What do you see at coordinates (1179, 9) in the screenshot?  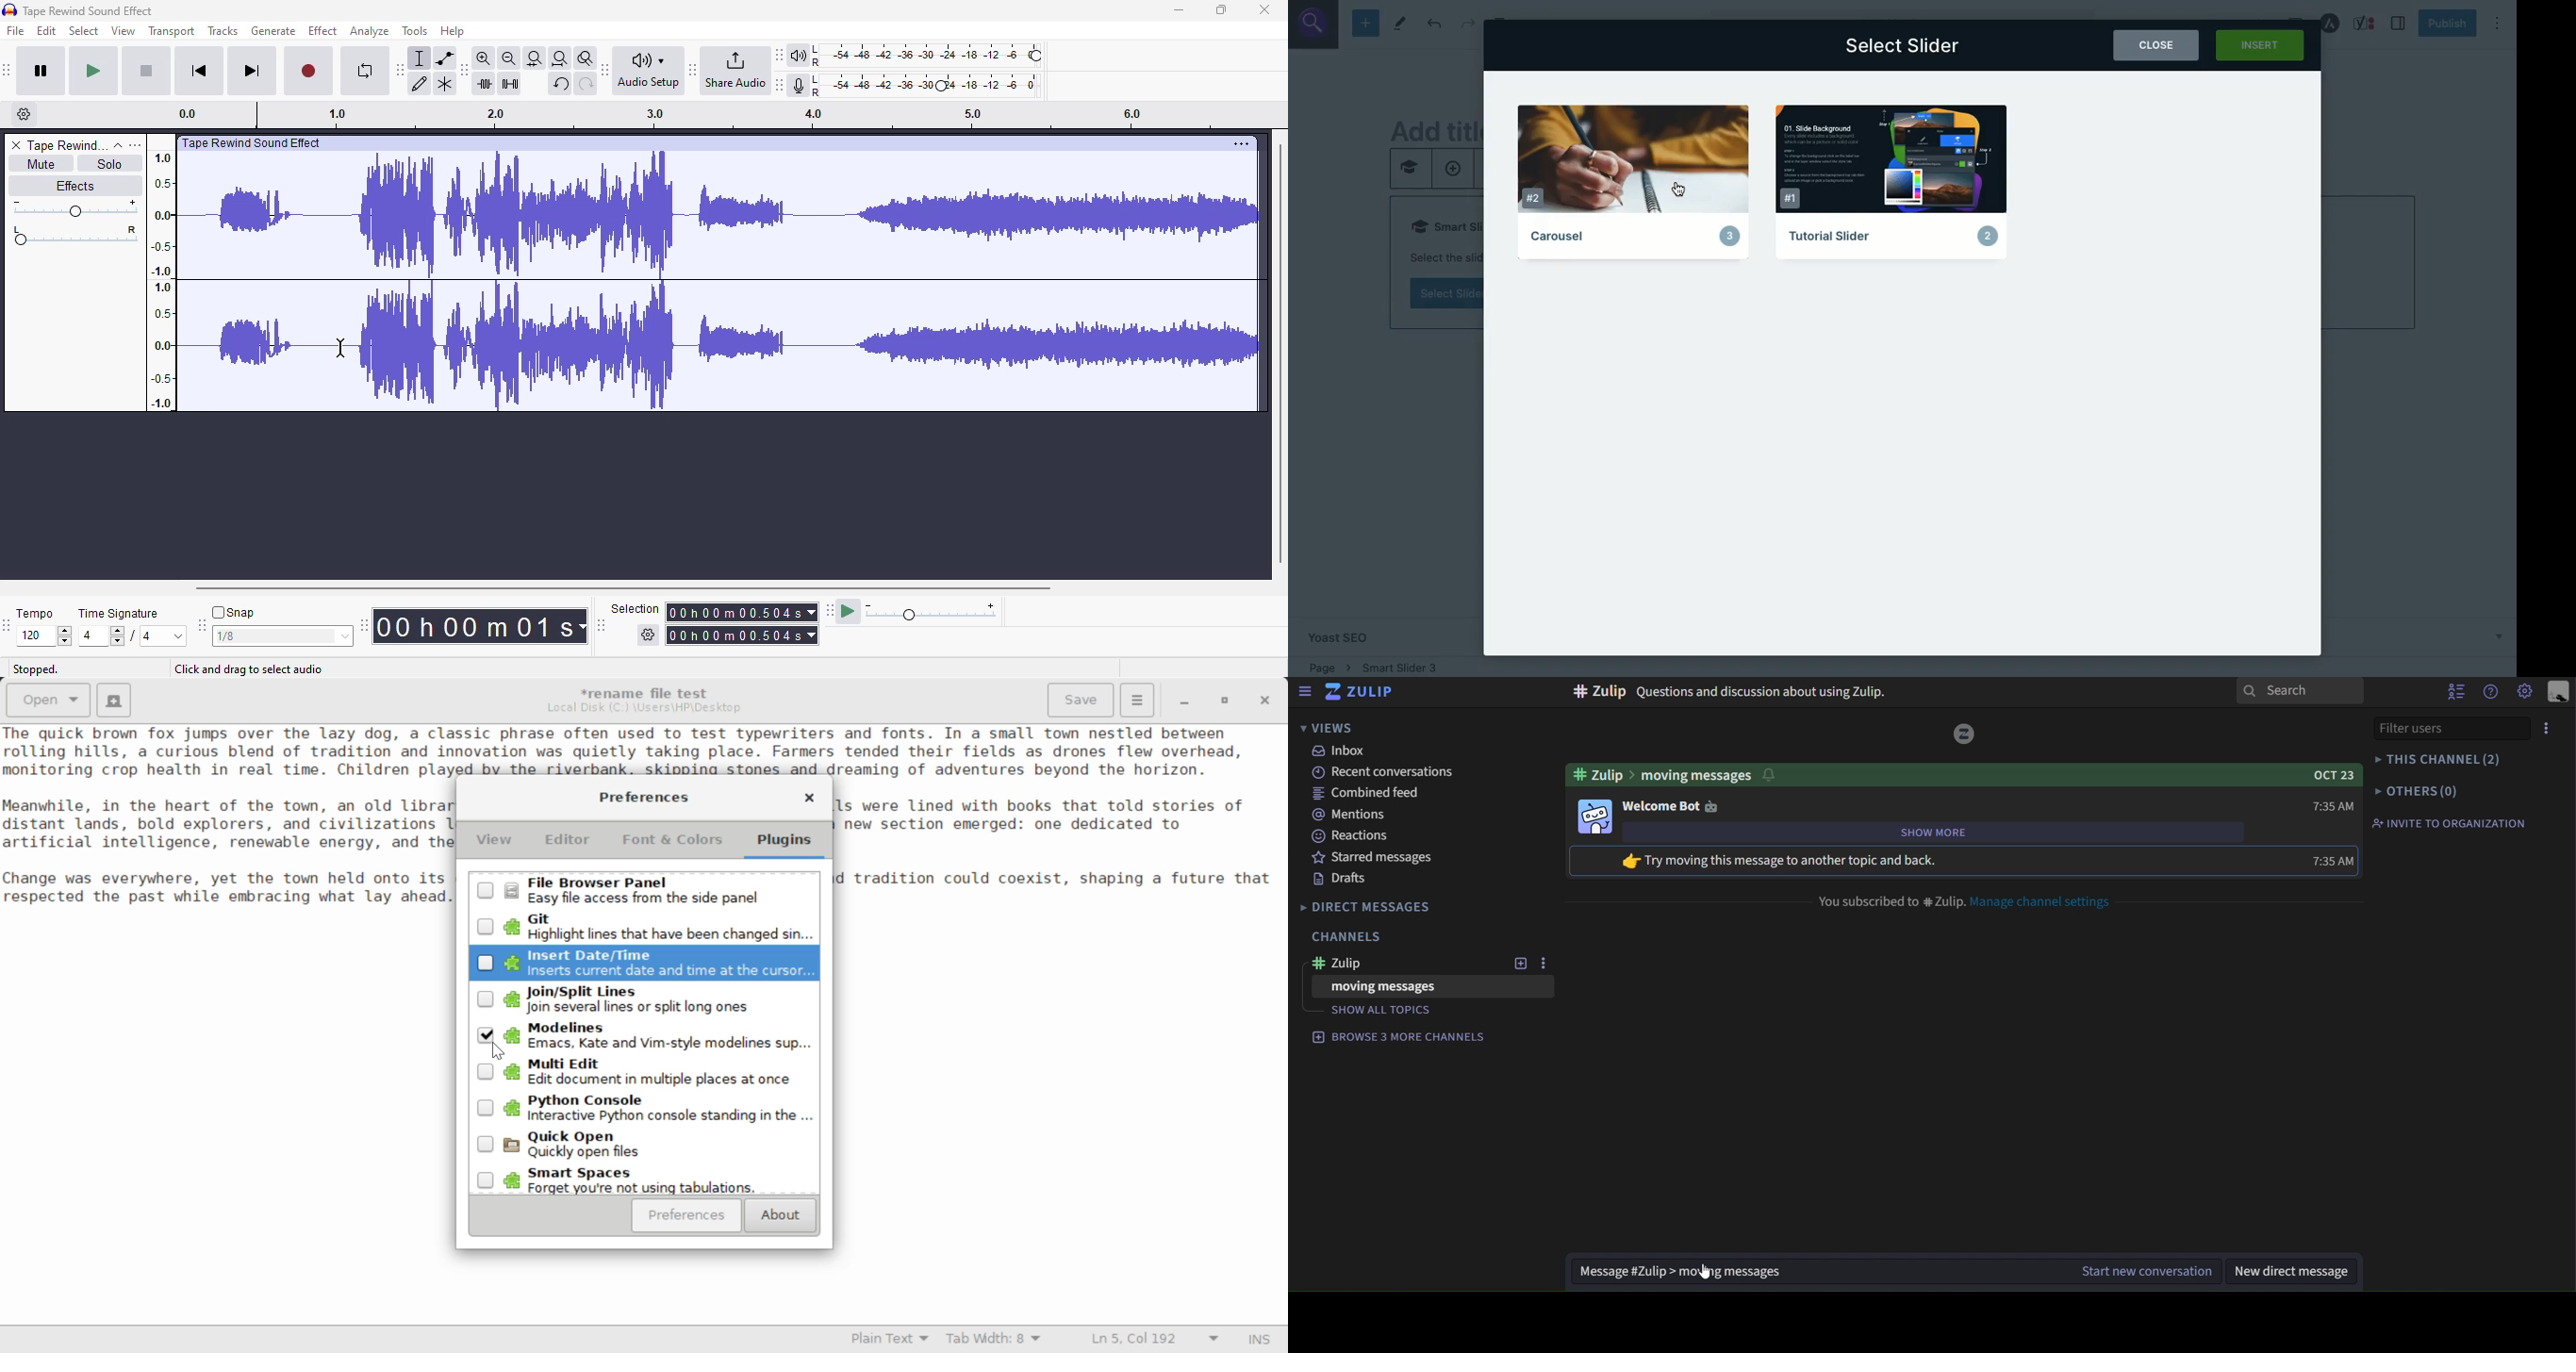 I see `minimize` at bounding box center [1179, 9].